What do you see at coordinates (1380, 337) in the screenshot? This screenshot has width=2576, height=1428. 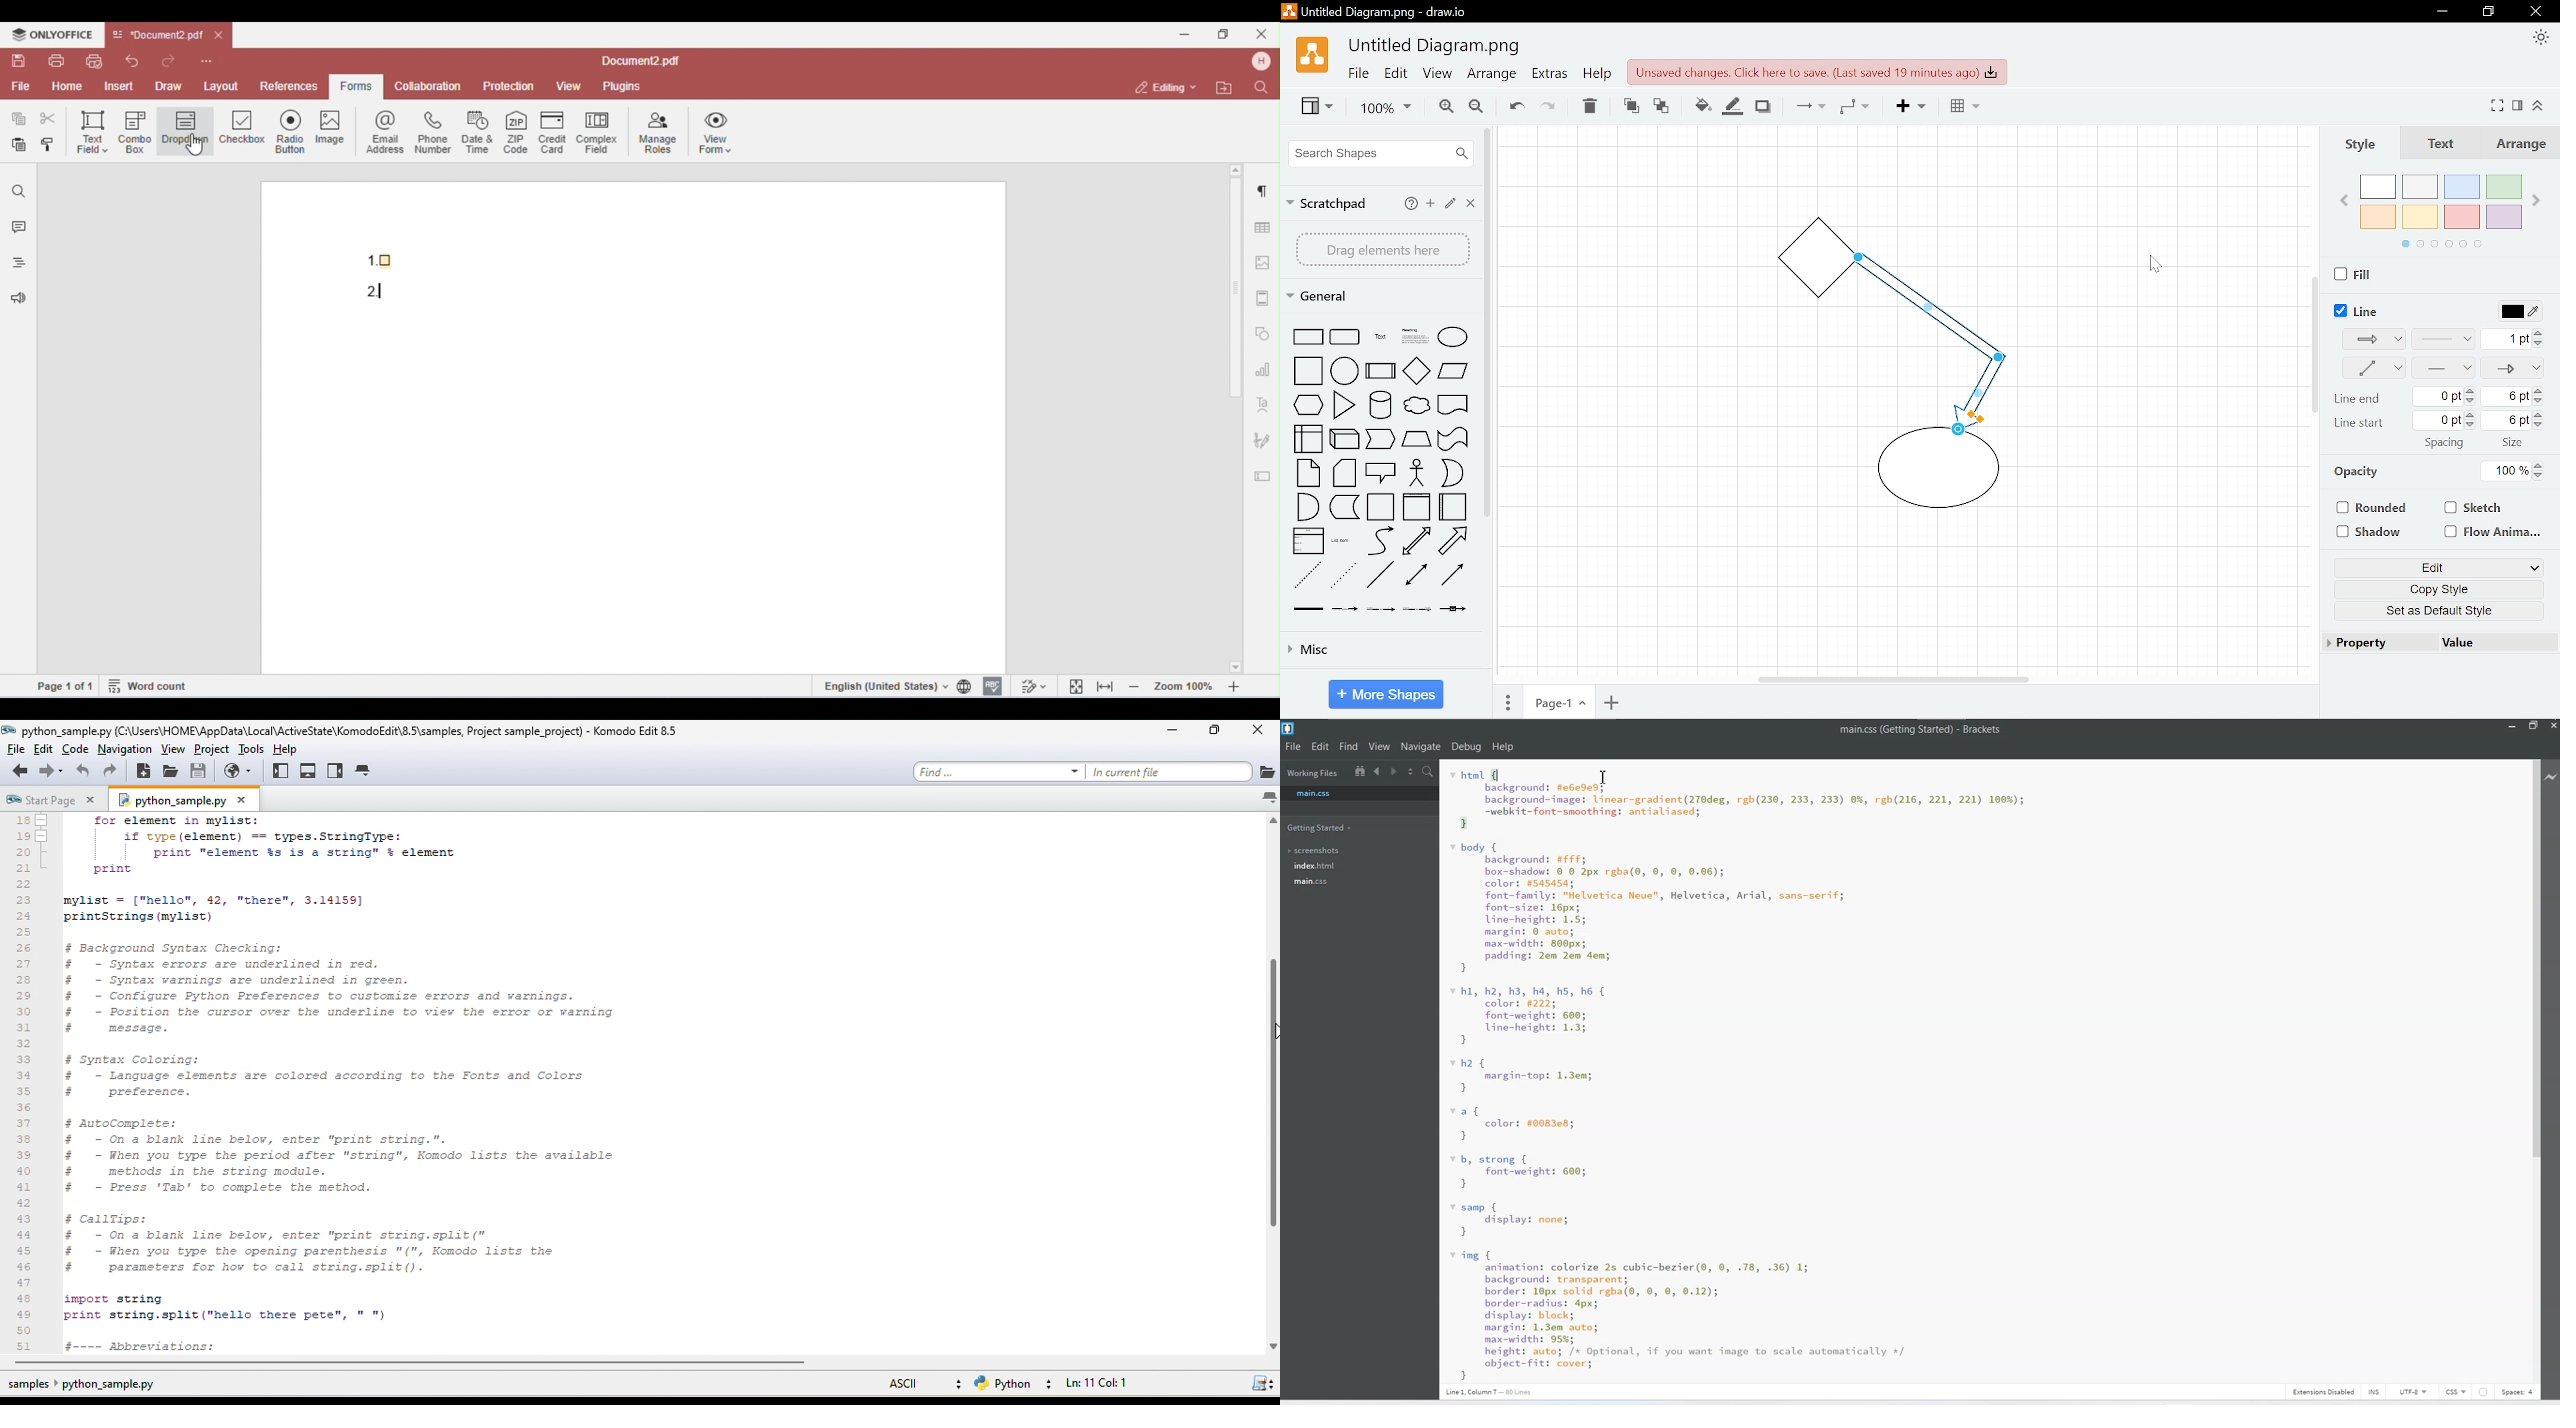 I see `shape` at bounding box center [1380, 337].